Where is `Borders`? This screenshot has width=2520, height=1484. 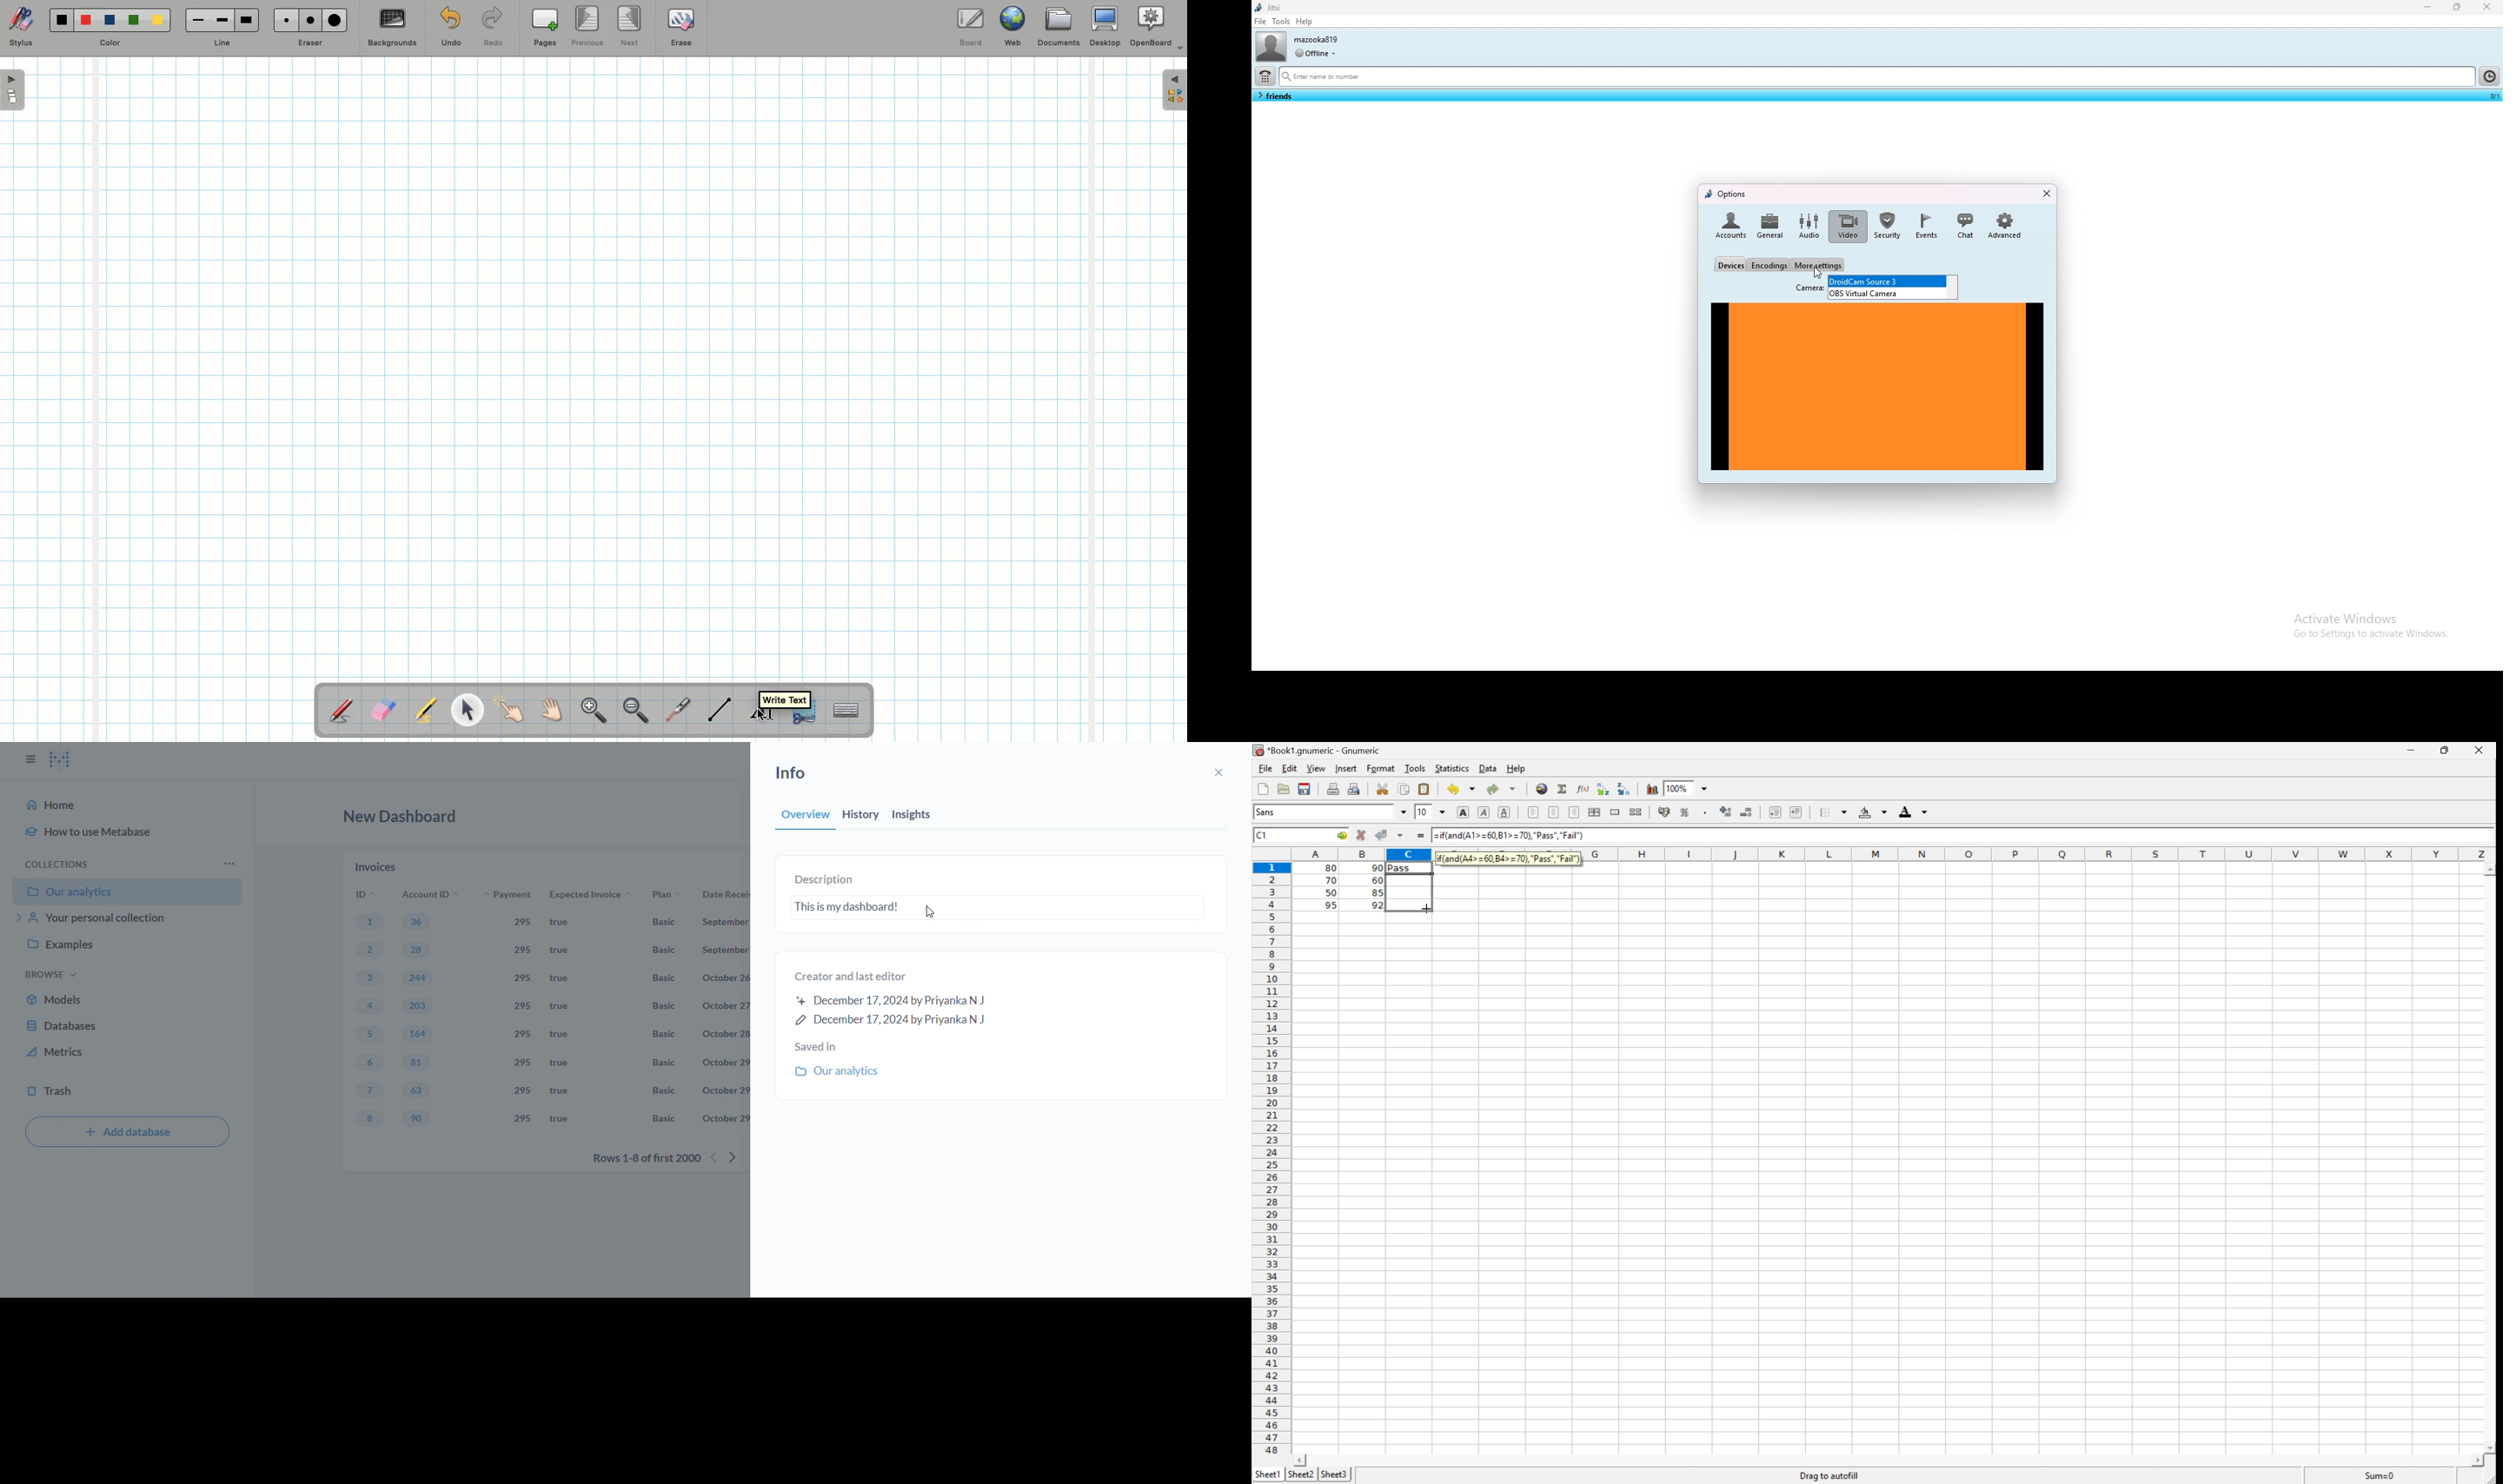 Borders is located at coordinates (1833, 809).